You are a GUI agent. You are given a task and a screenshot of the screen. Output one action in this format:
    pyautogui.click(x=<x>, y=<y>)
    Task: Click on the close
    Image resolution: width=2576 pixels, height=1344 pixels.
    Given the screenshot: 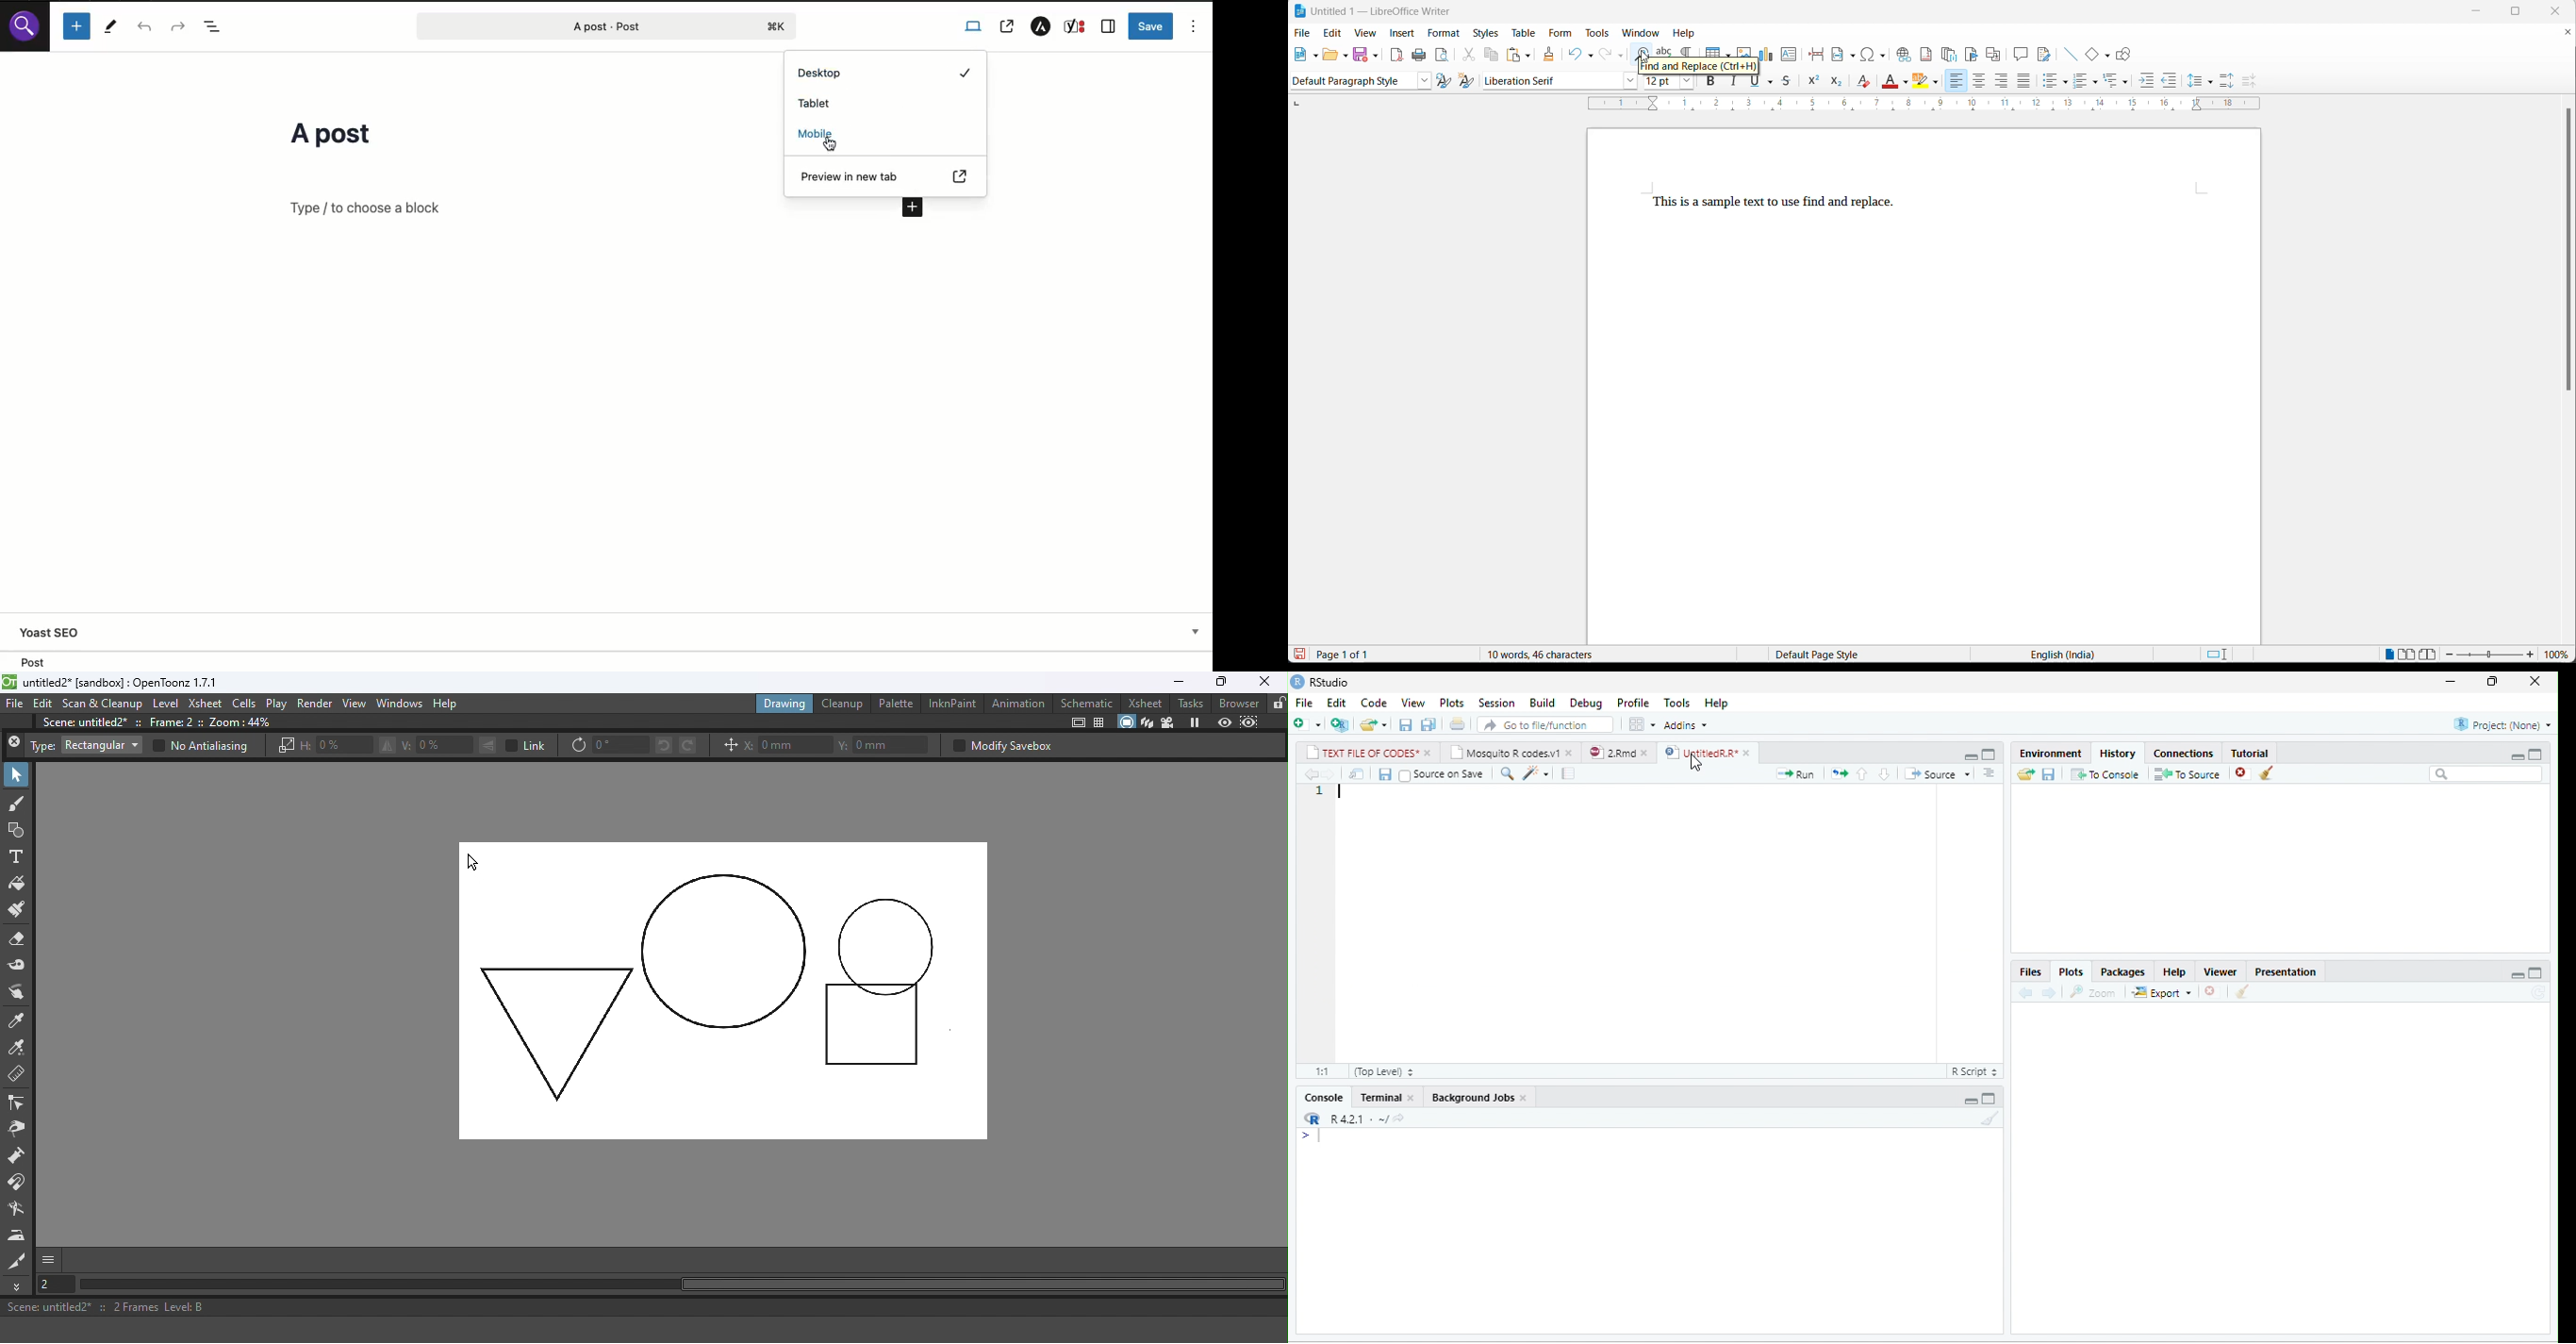 What is the action you would take?
    pyautogui.click(x=1413, y=1097)
    